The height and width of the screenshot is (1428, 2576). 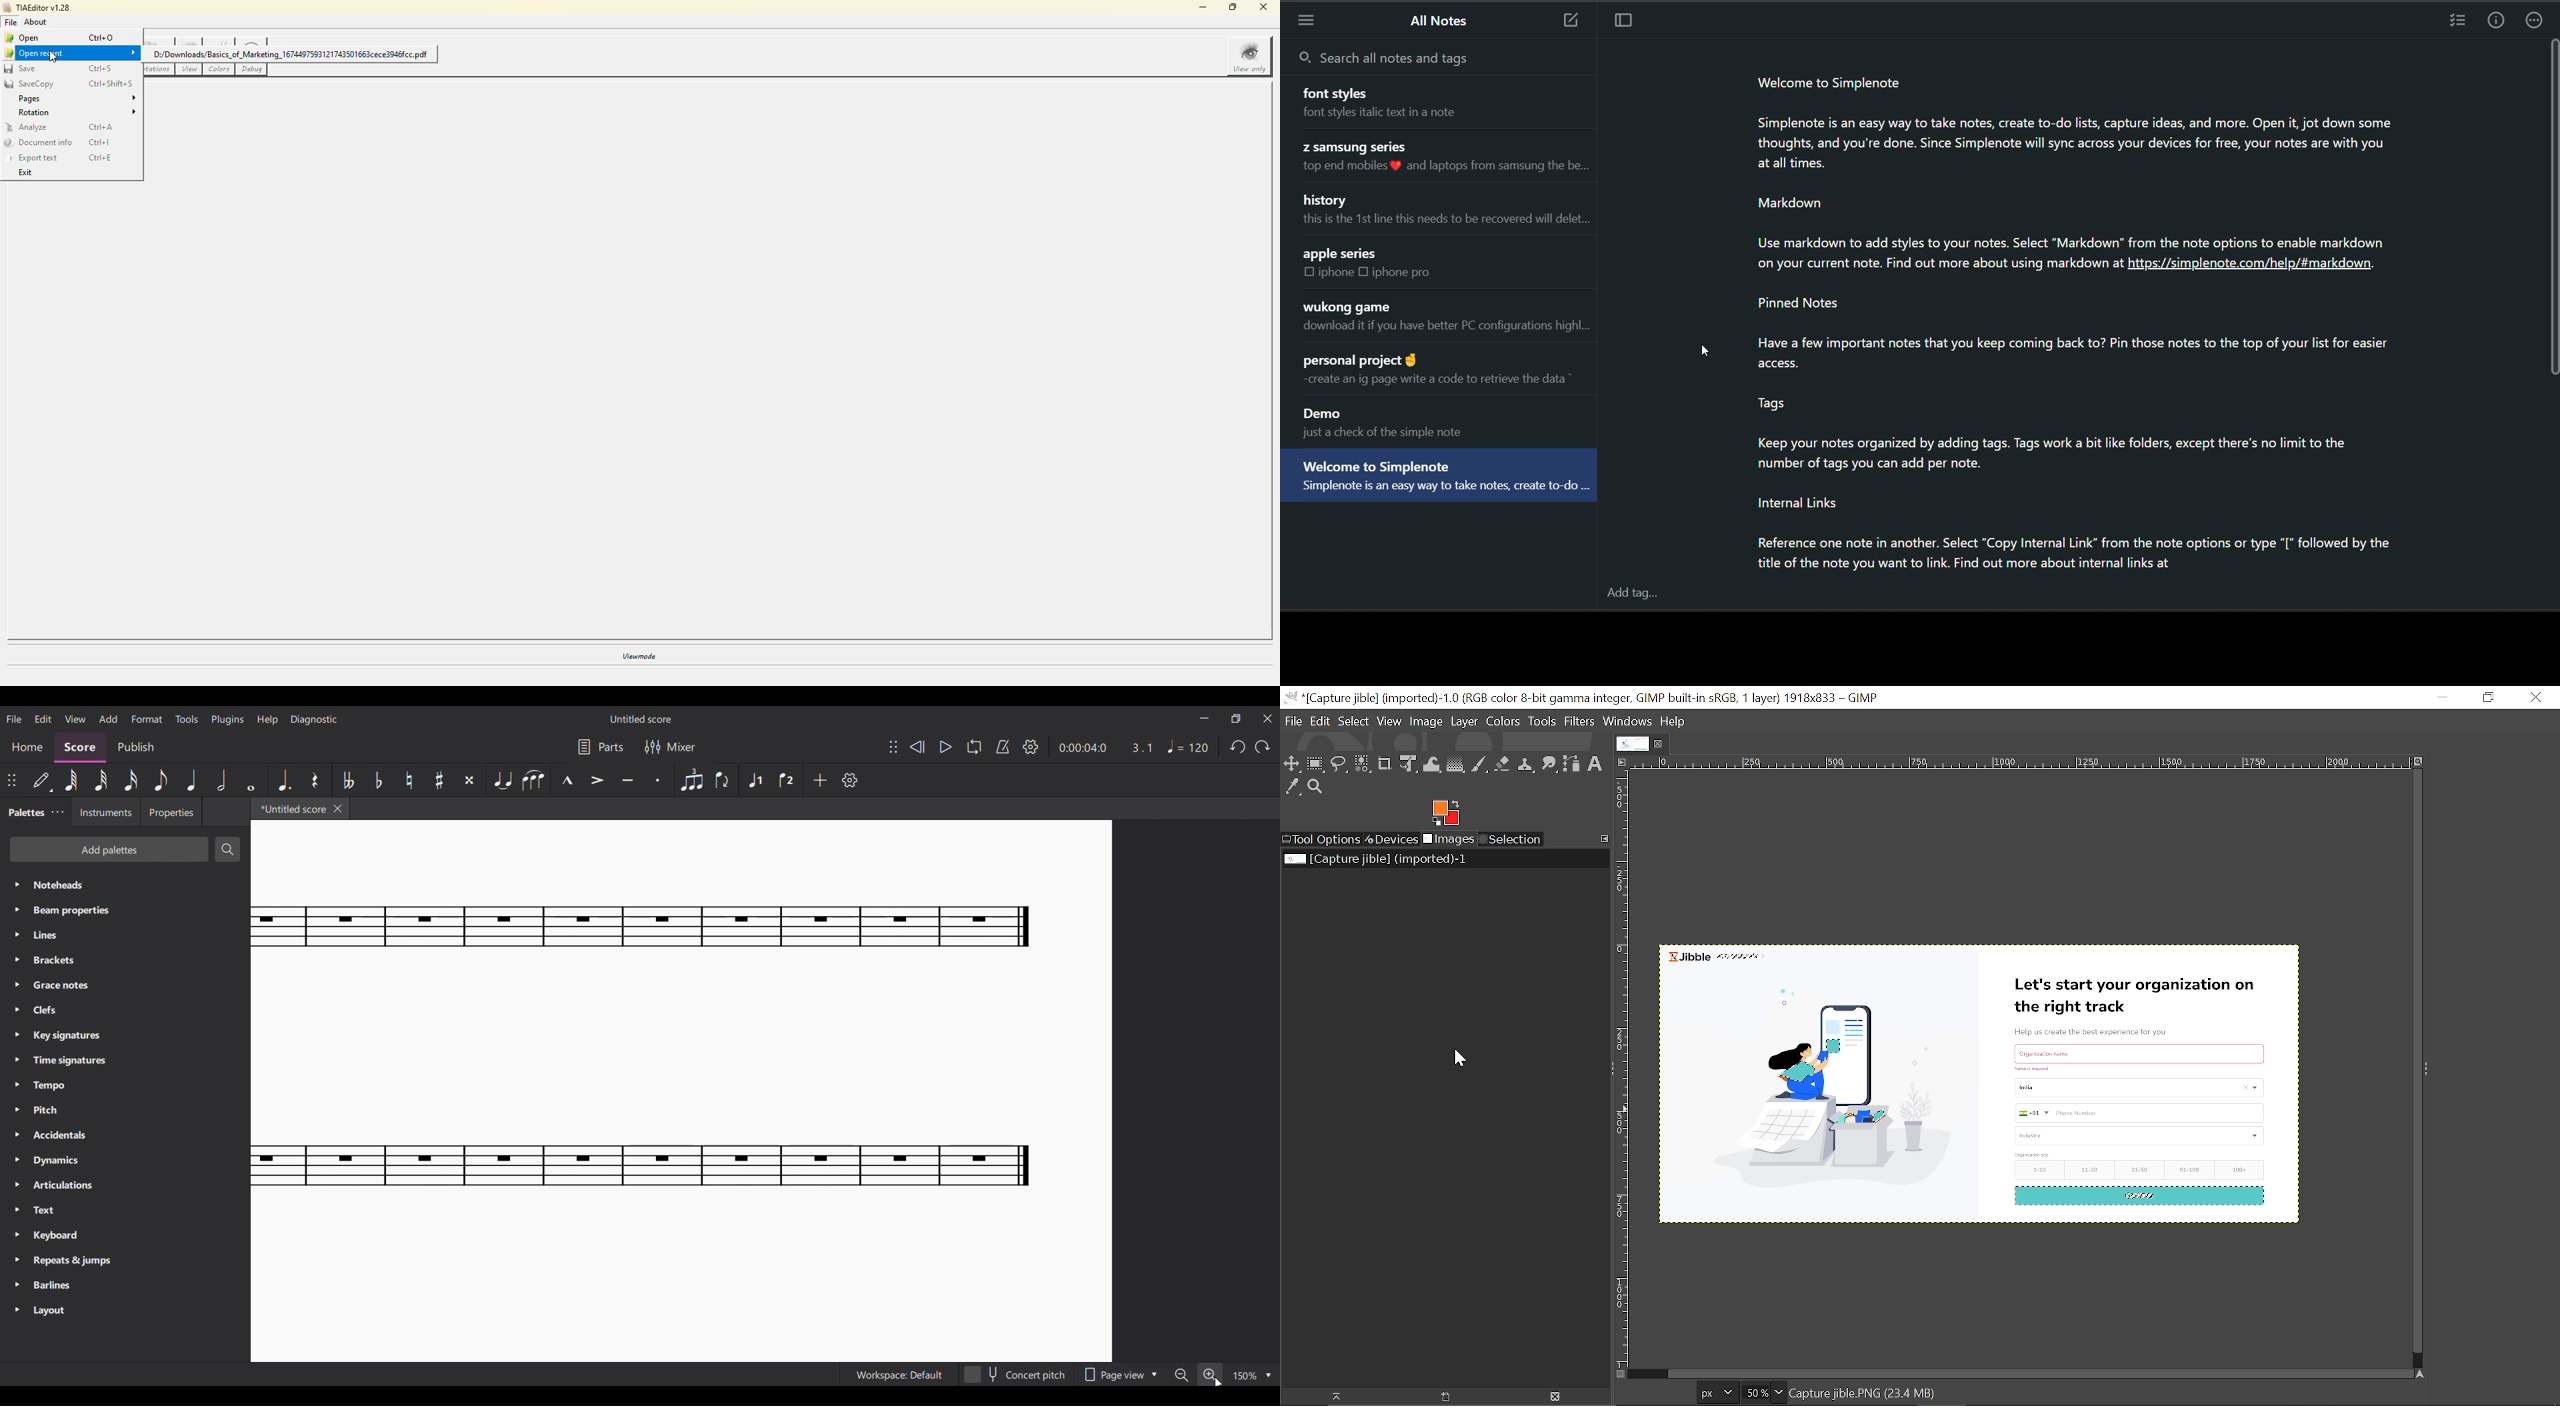 What do you see at coordinates (2267, 271) in the screenshot?
I see ` https://simplenote.com/help/#markdown.` at bounding box center [2267, 271].